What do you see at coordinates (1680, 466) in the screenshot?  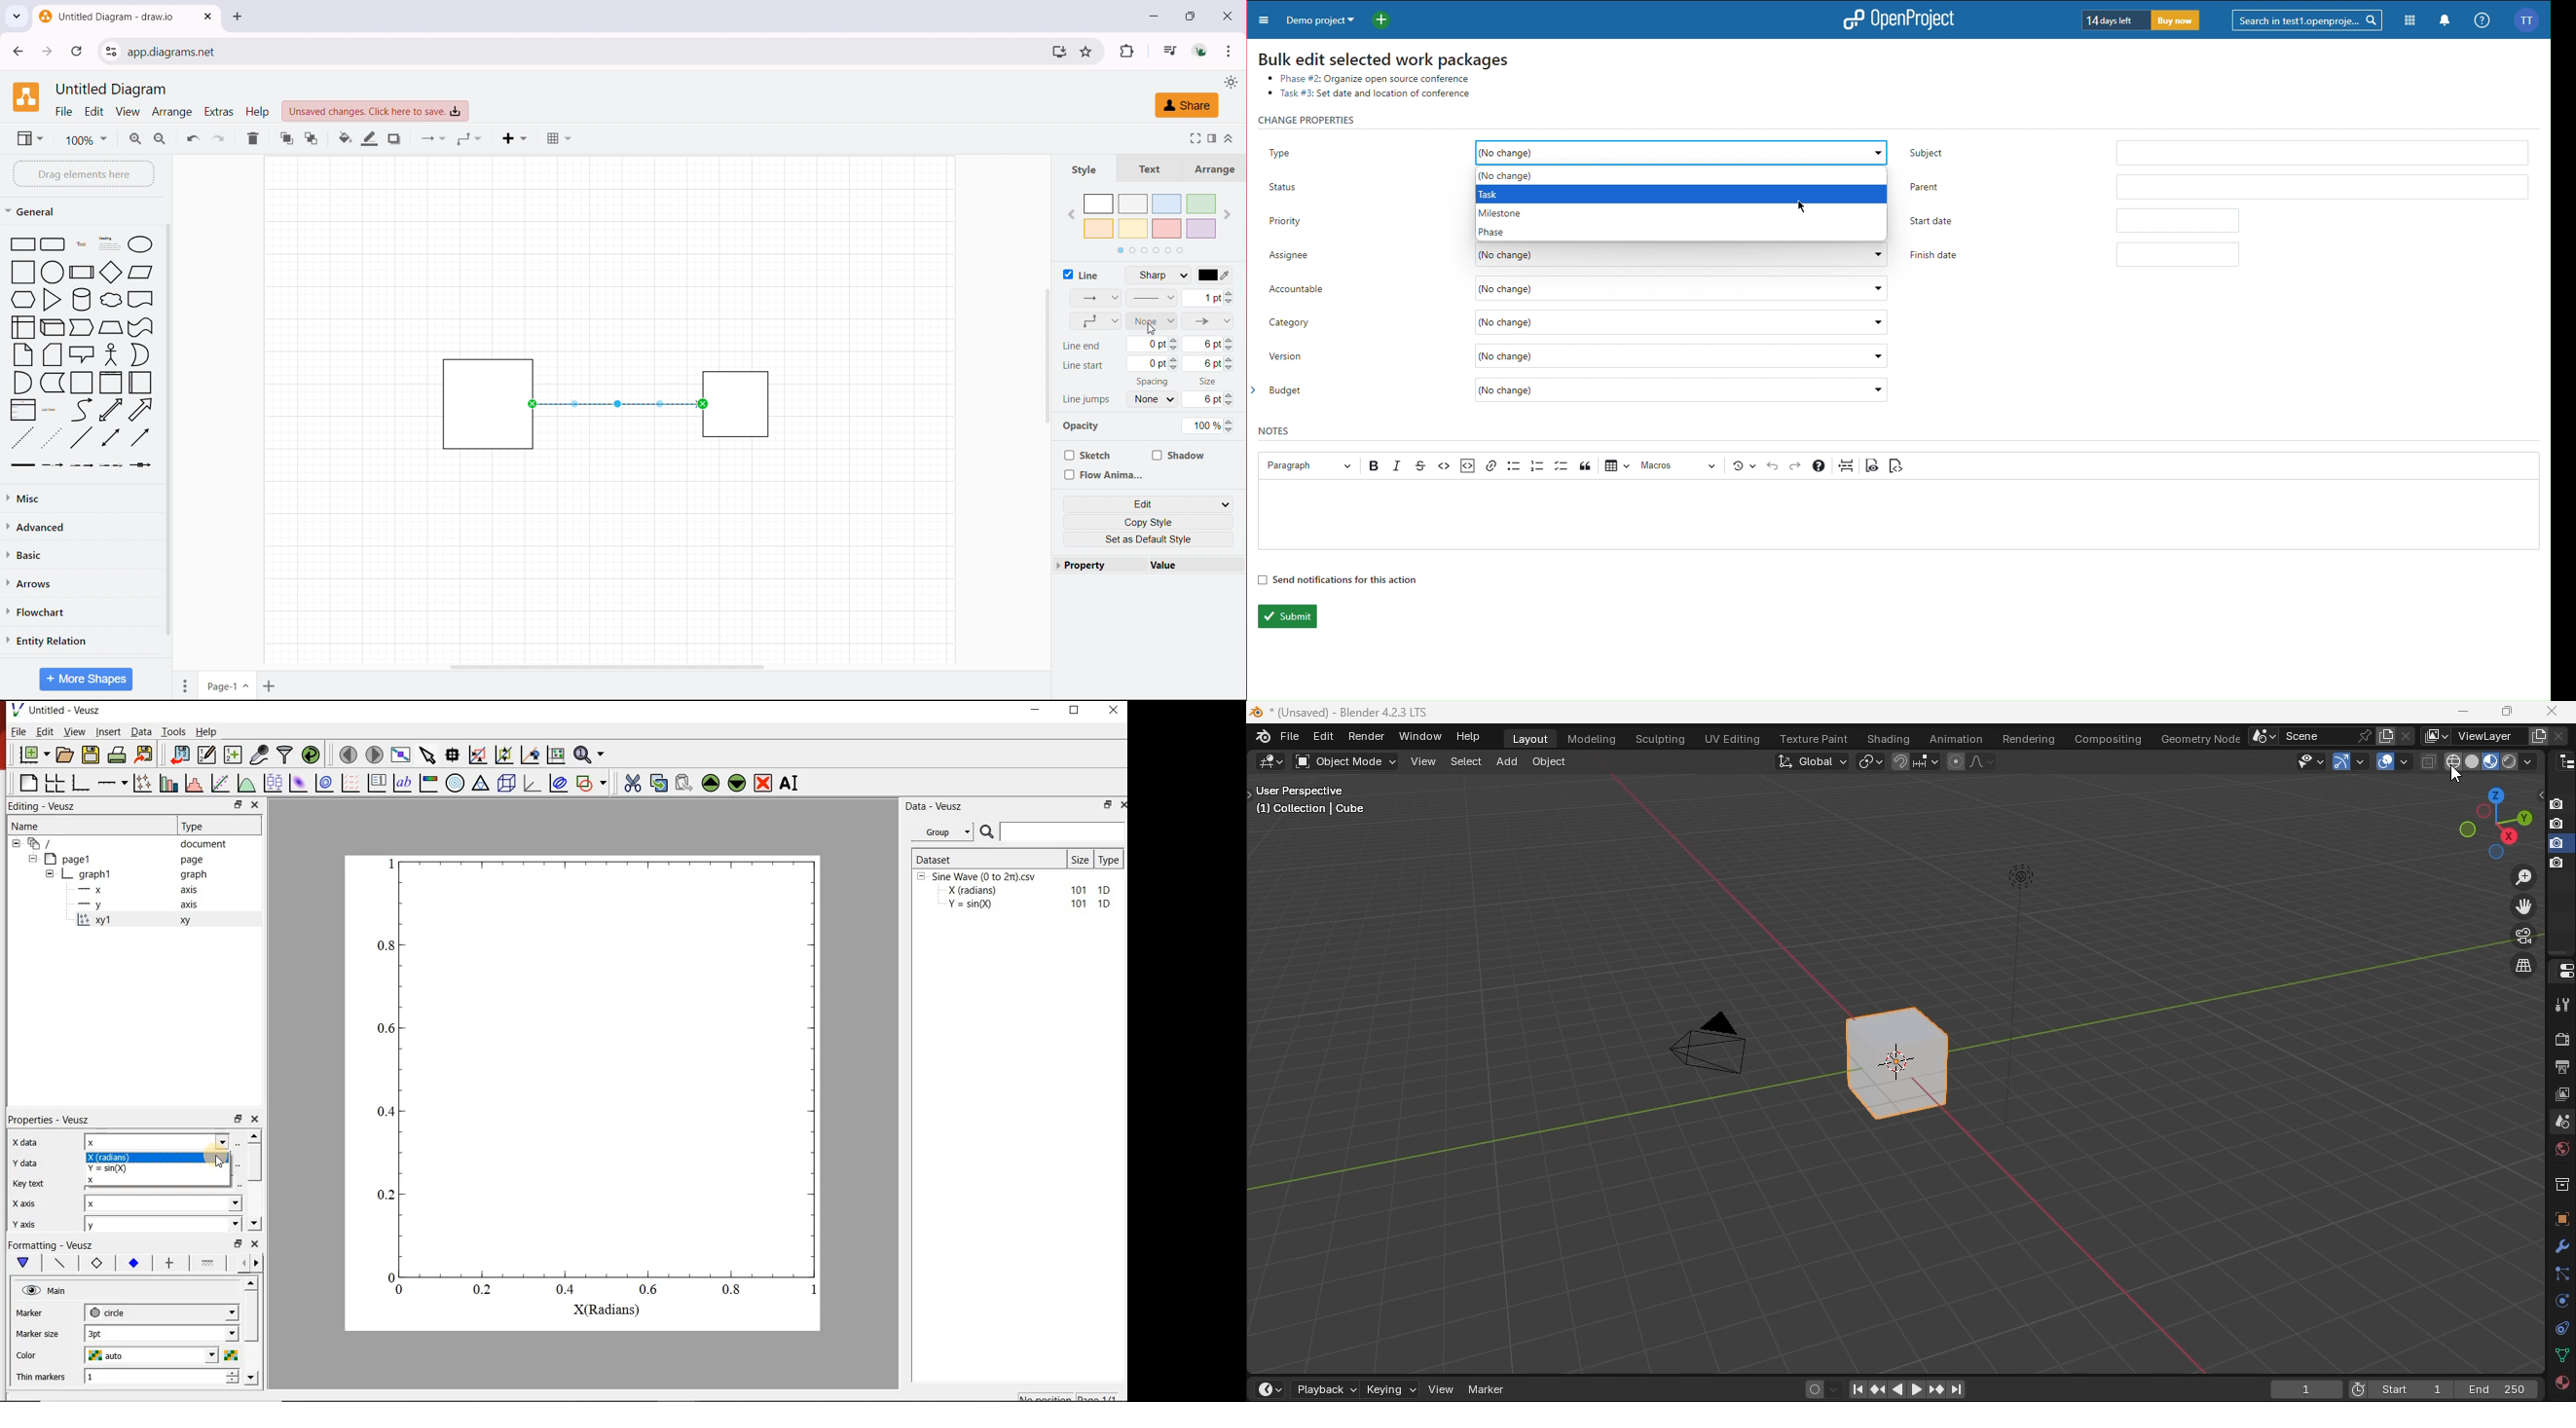 I see `Macros` at bounding box center [1680, 466].